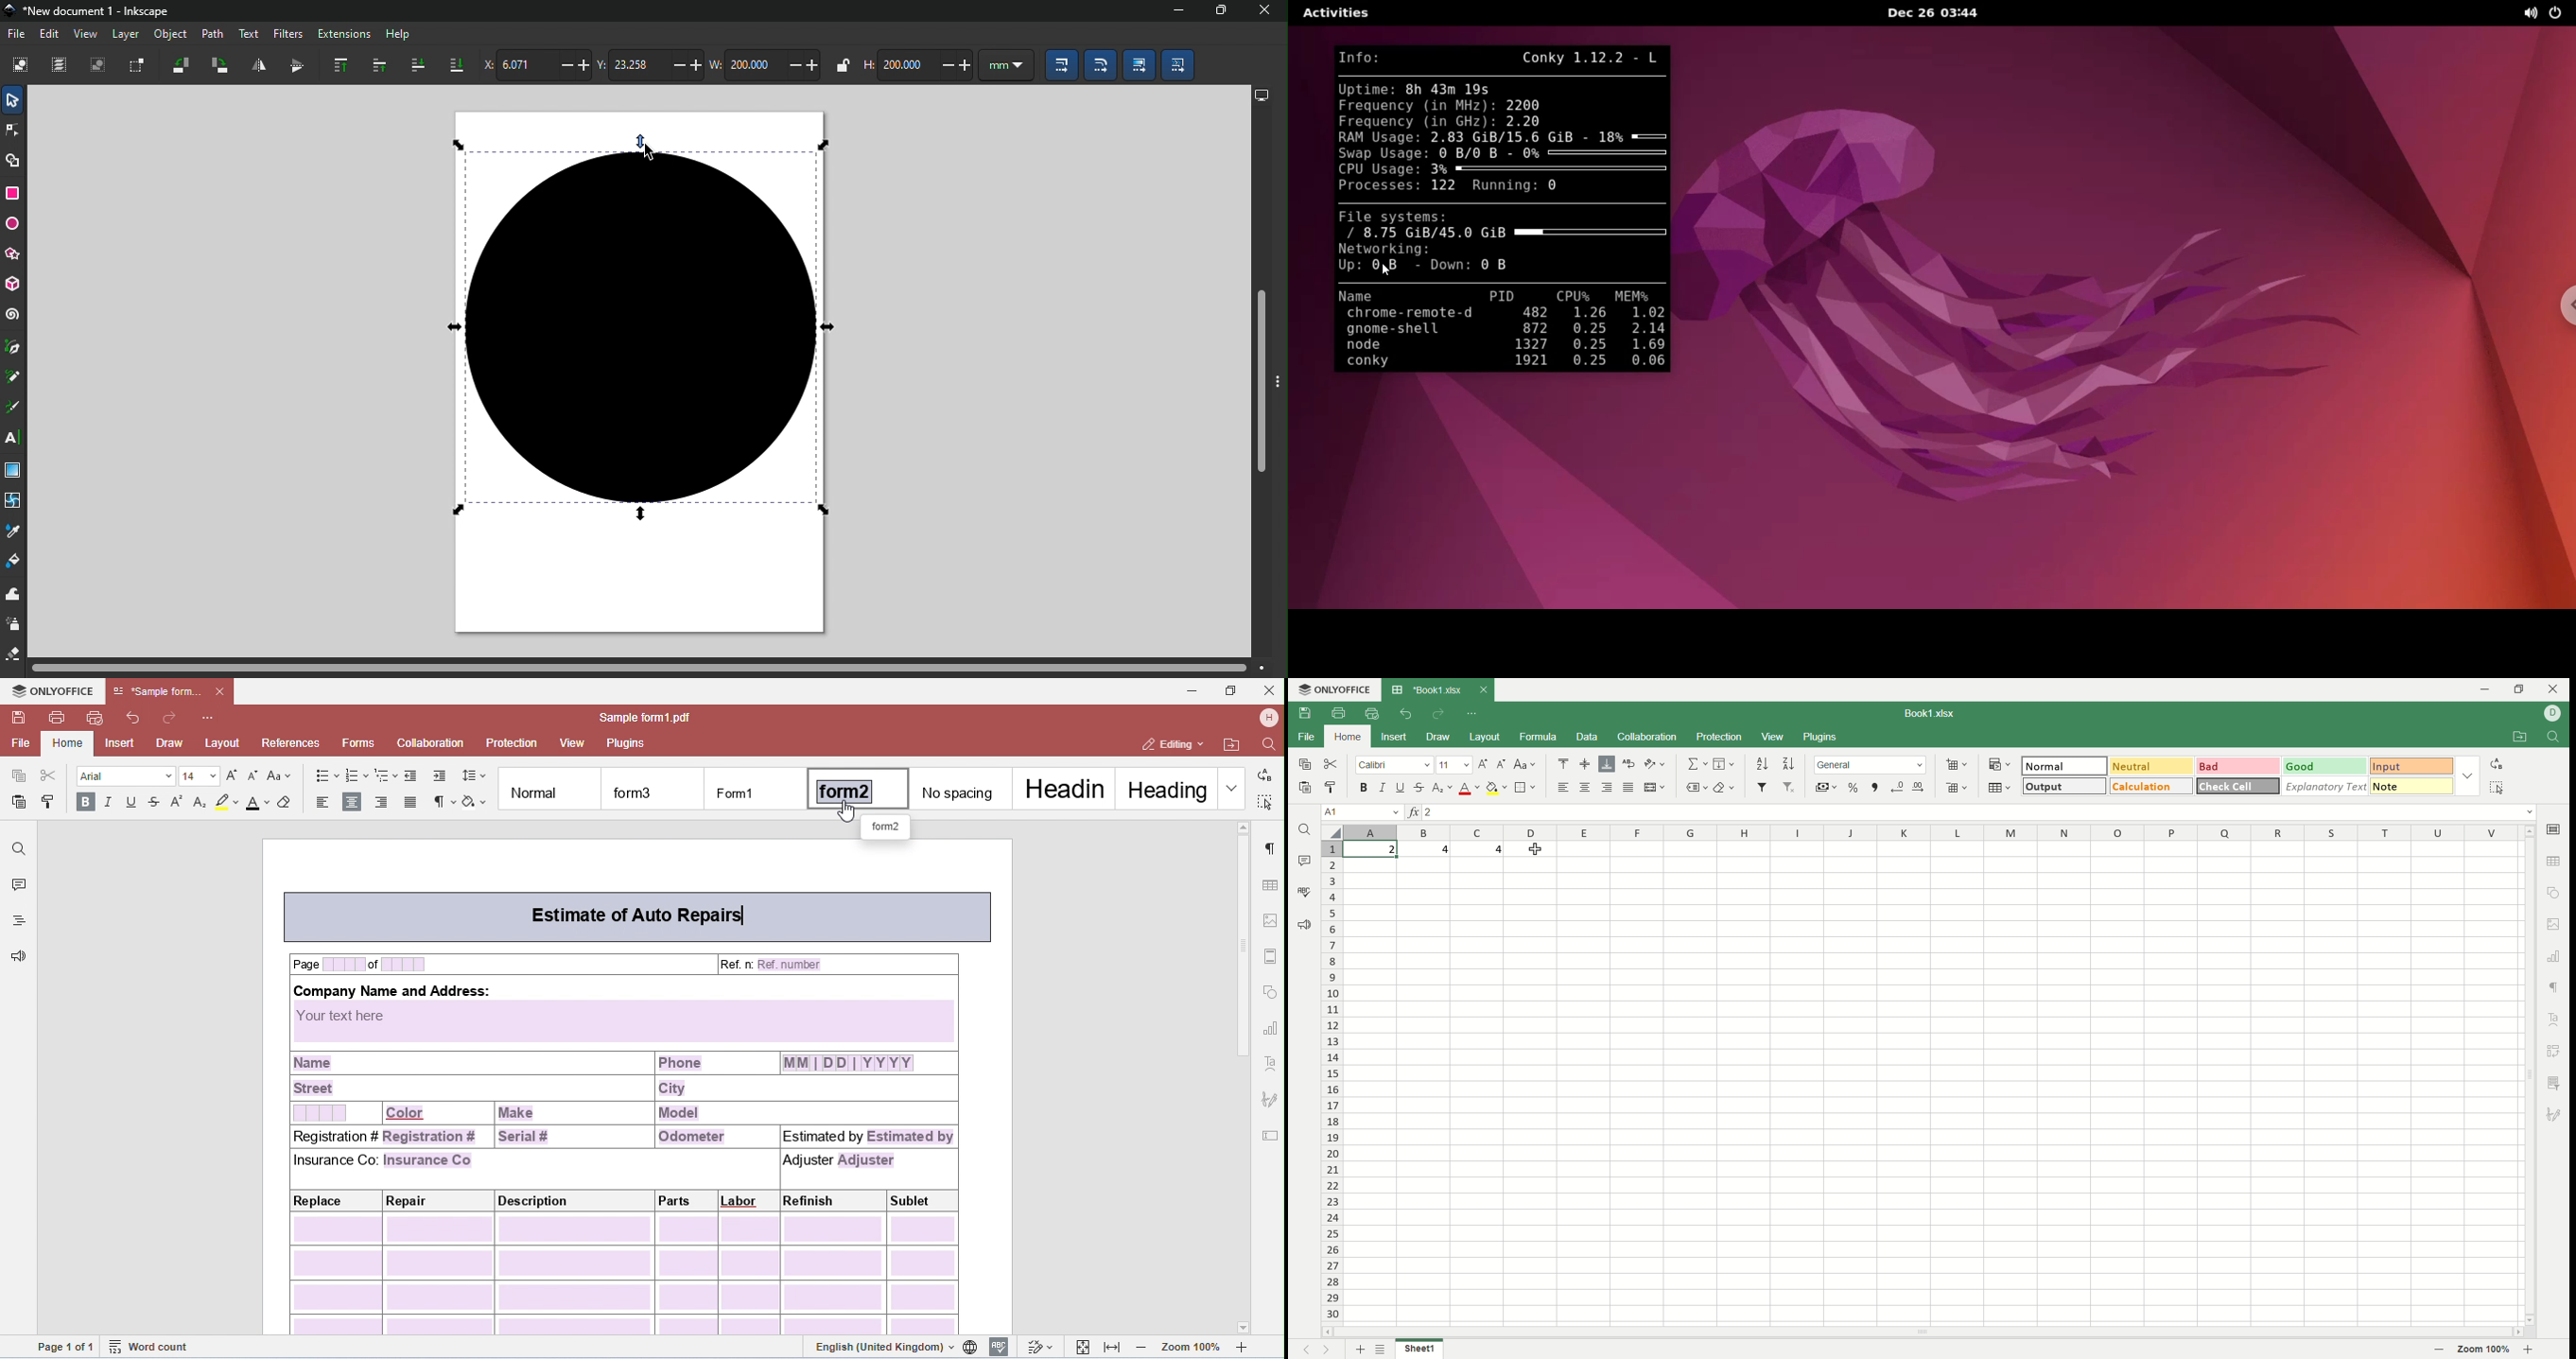 The width and height of the screenshot is (2576, 1372). Describe the element at coordinates (1609, 788) in the screenshot. I see `align right` at that location.